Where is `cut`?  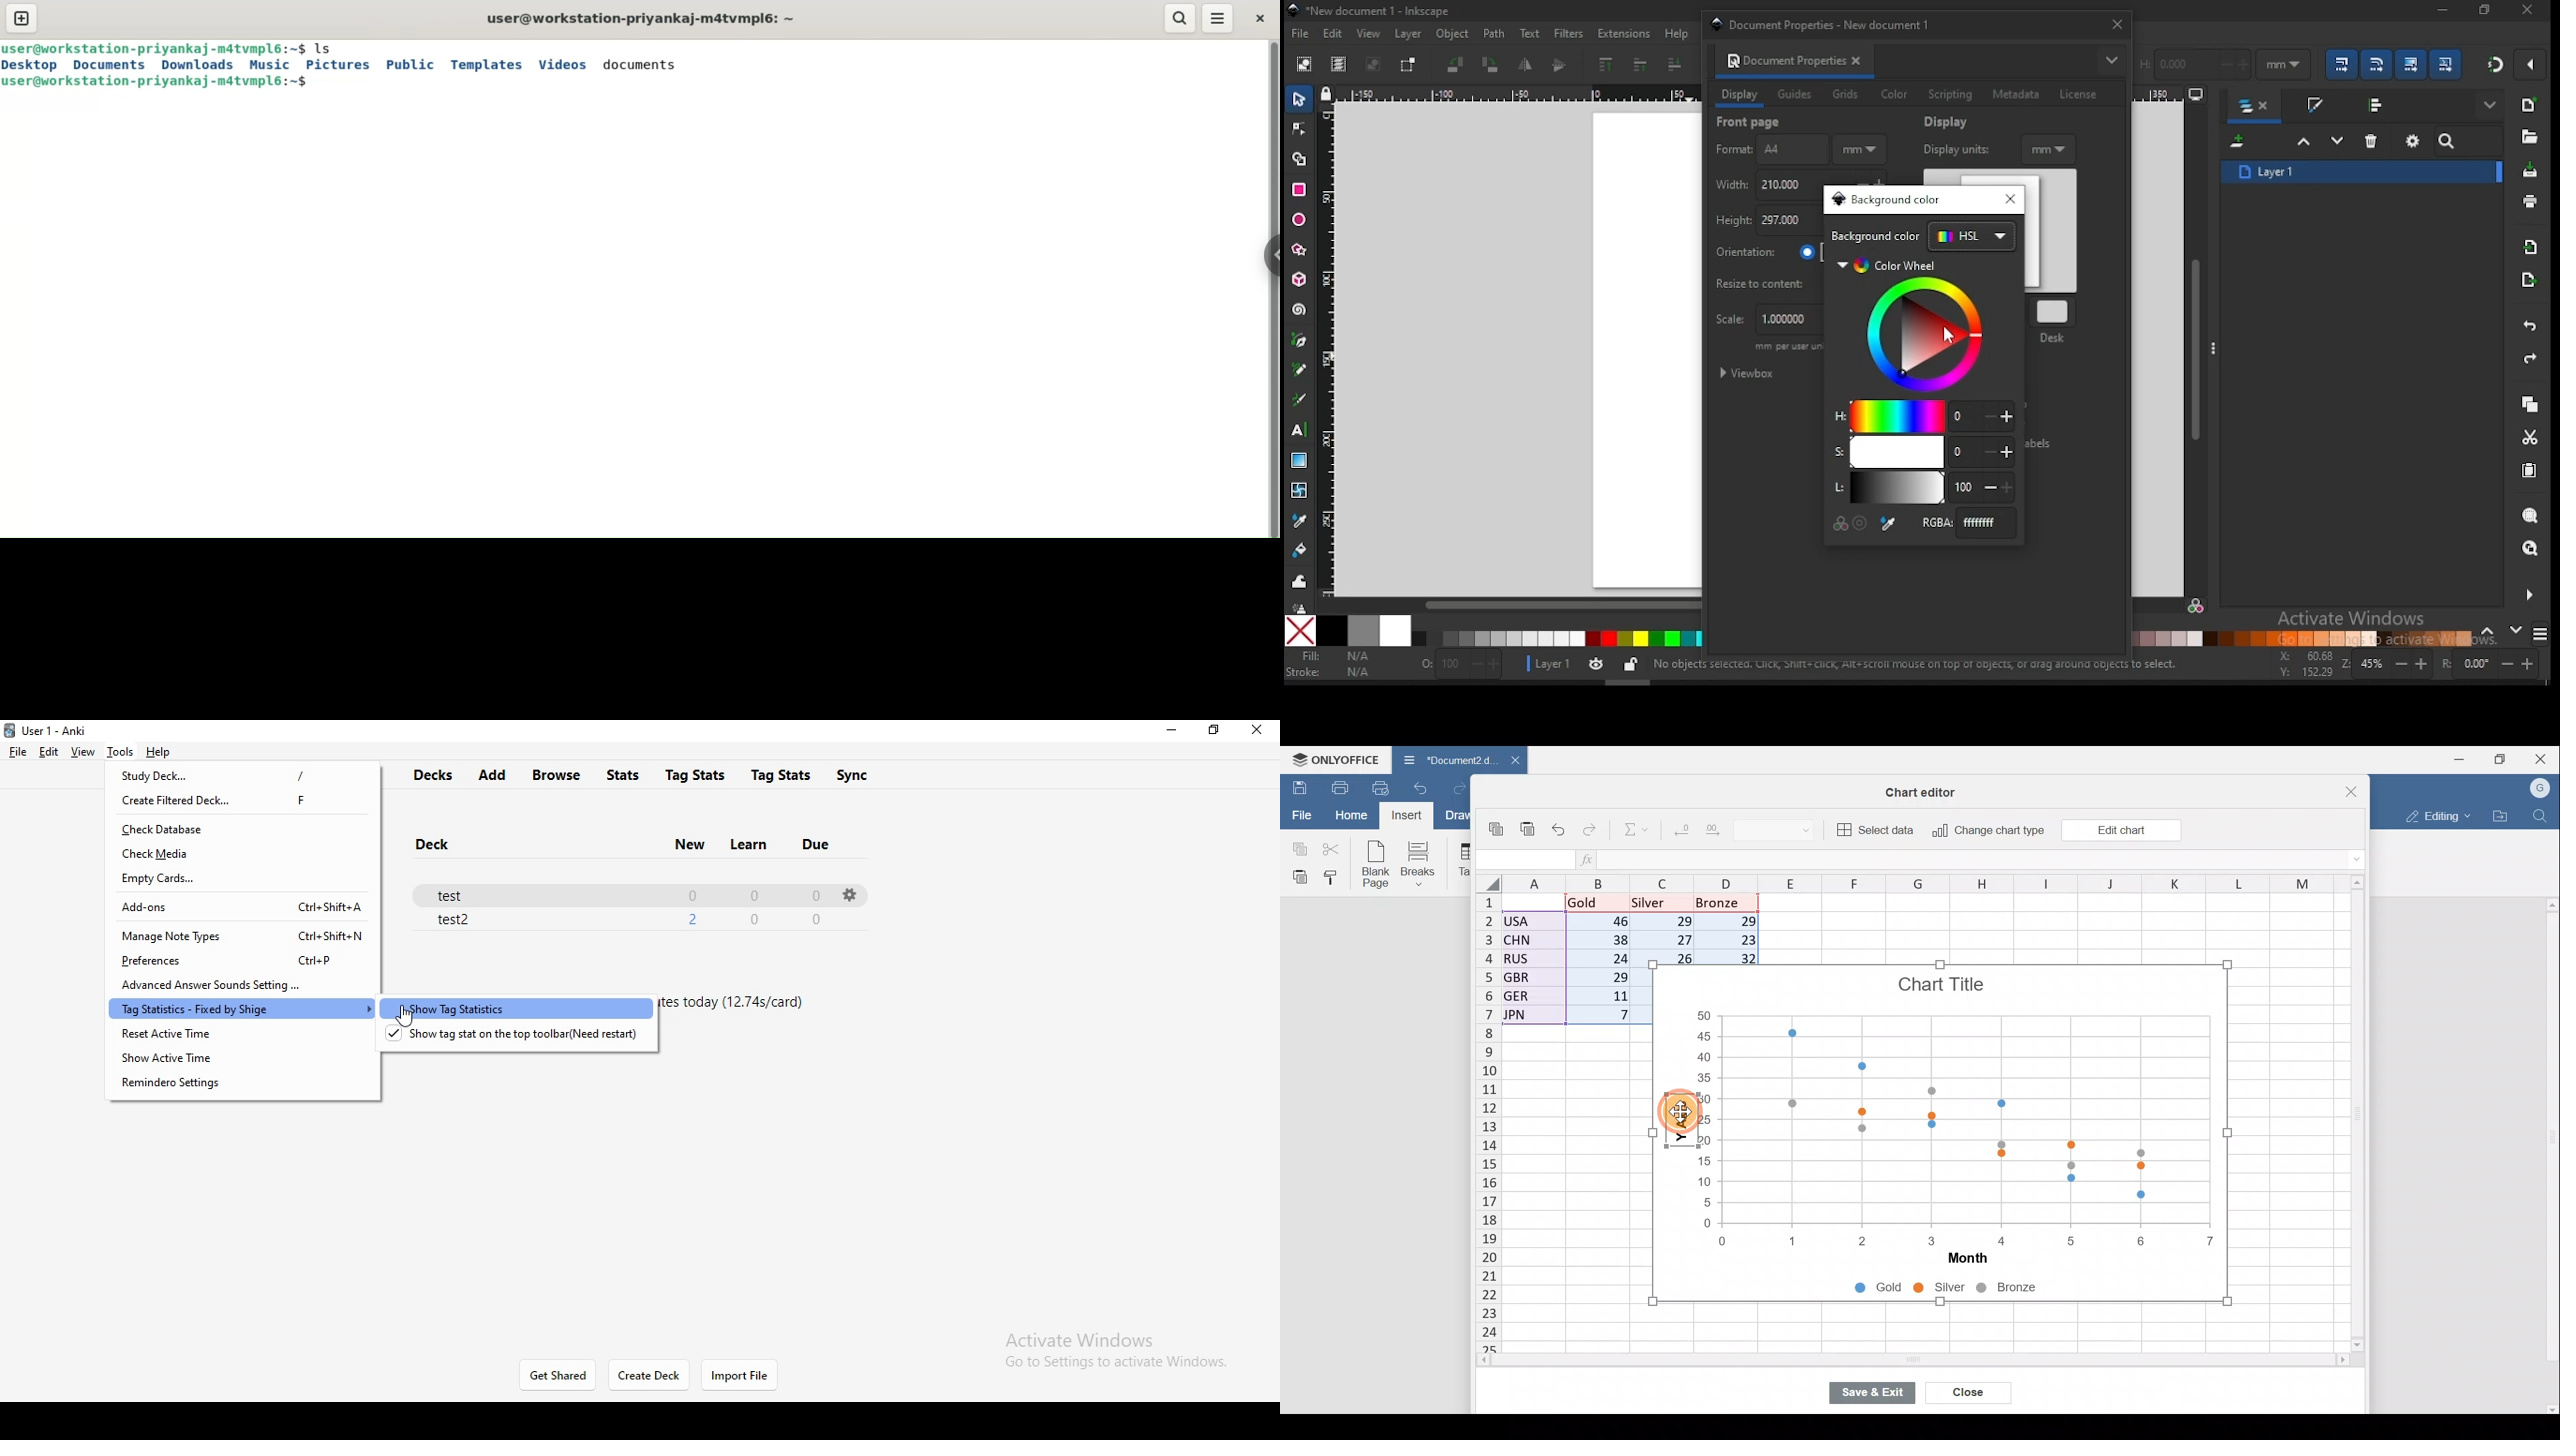
cut is located at coordinates (2530, 437).